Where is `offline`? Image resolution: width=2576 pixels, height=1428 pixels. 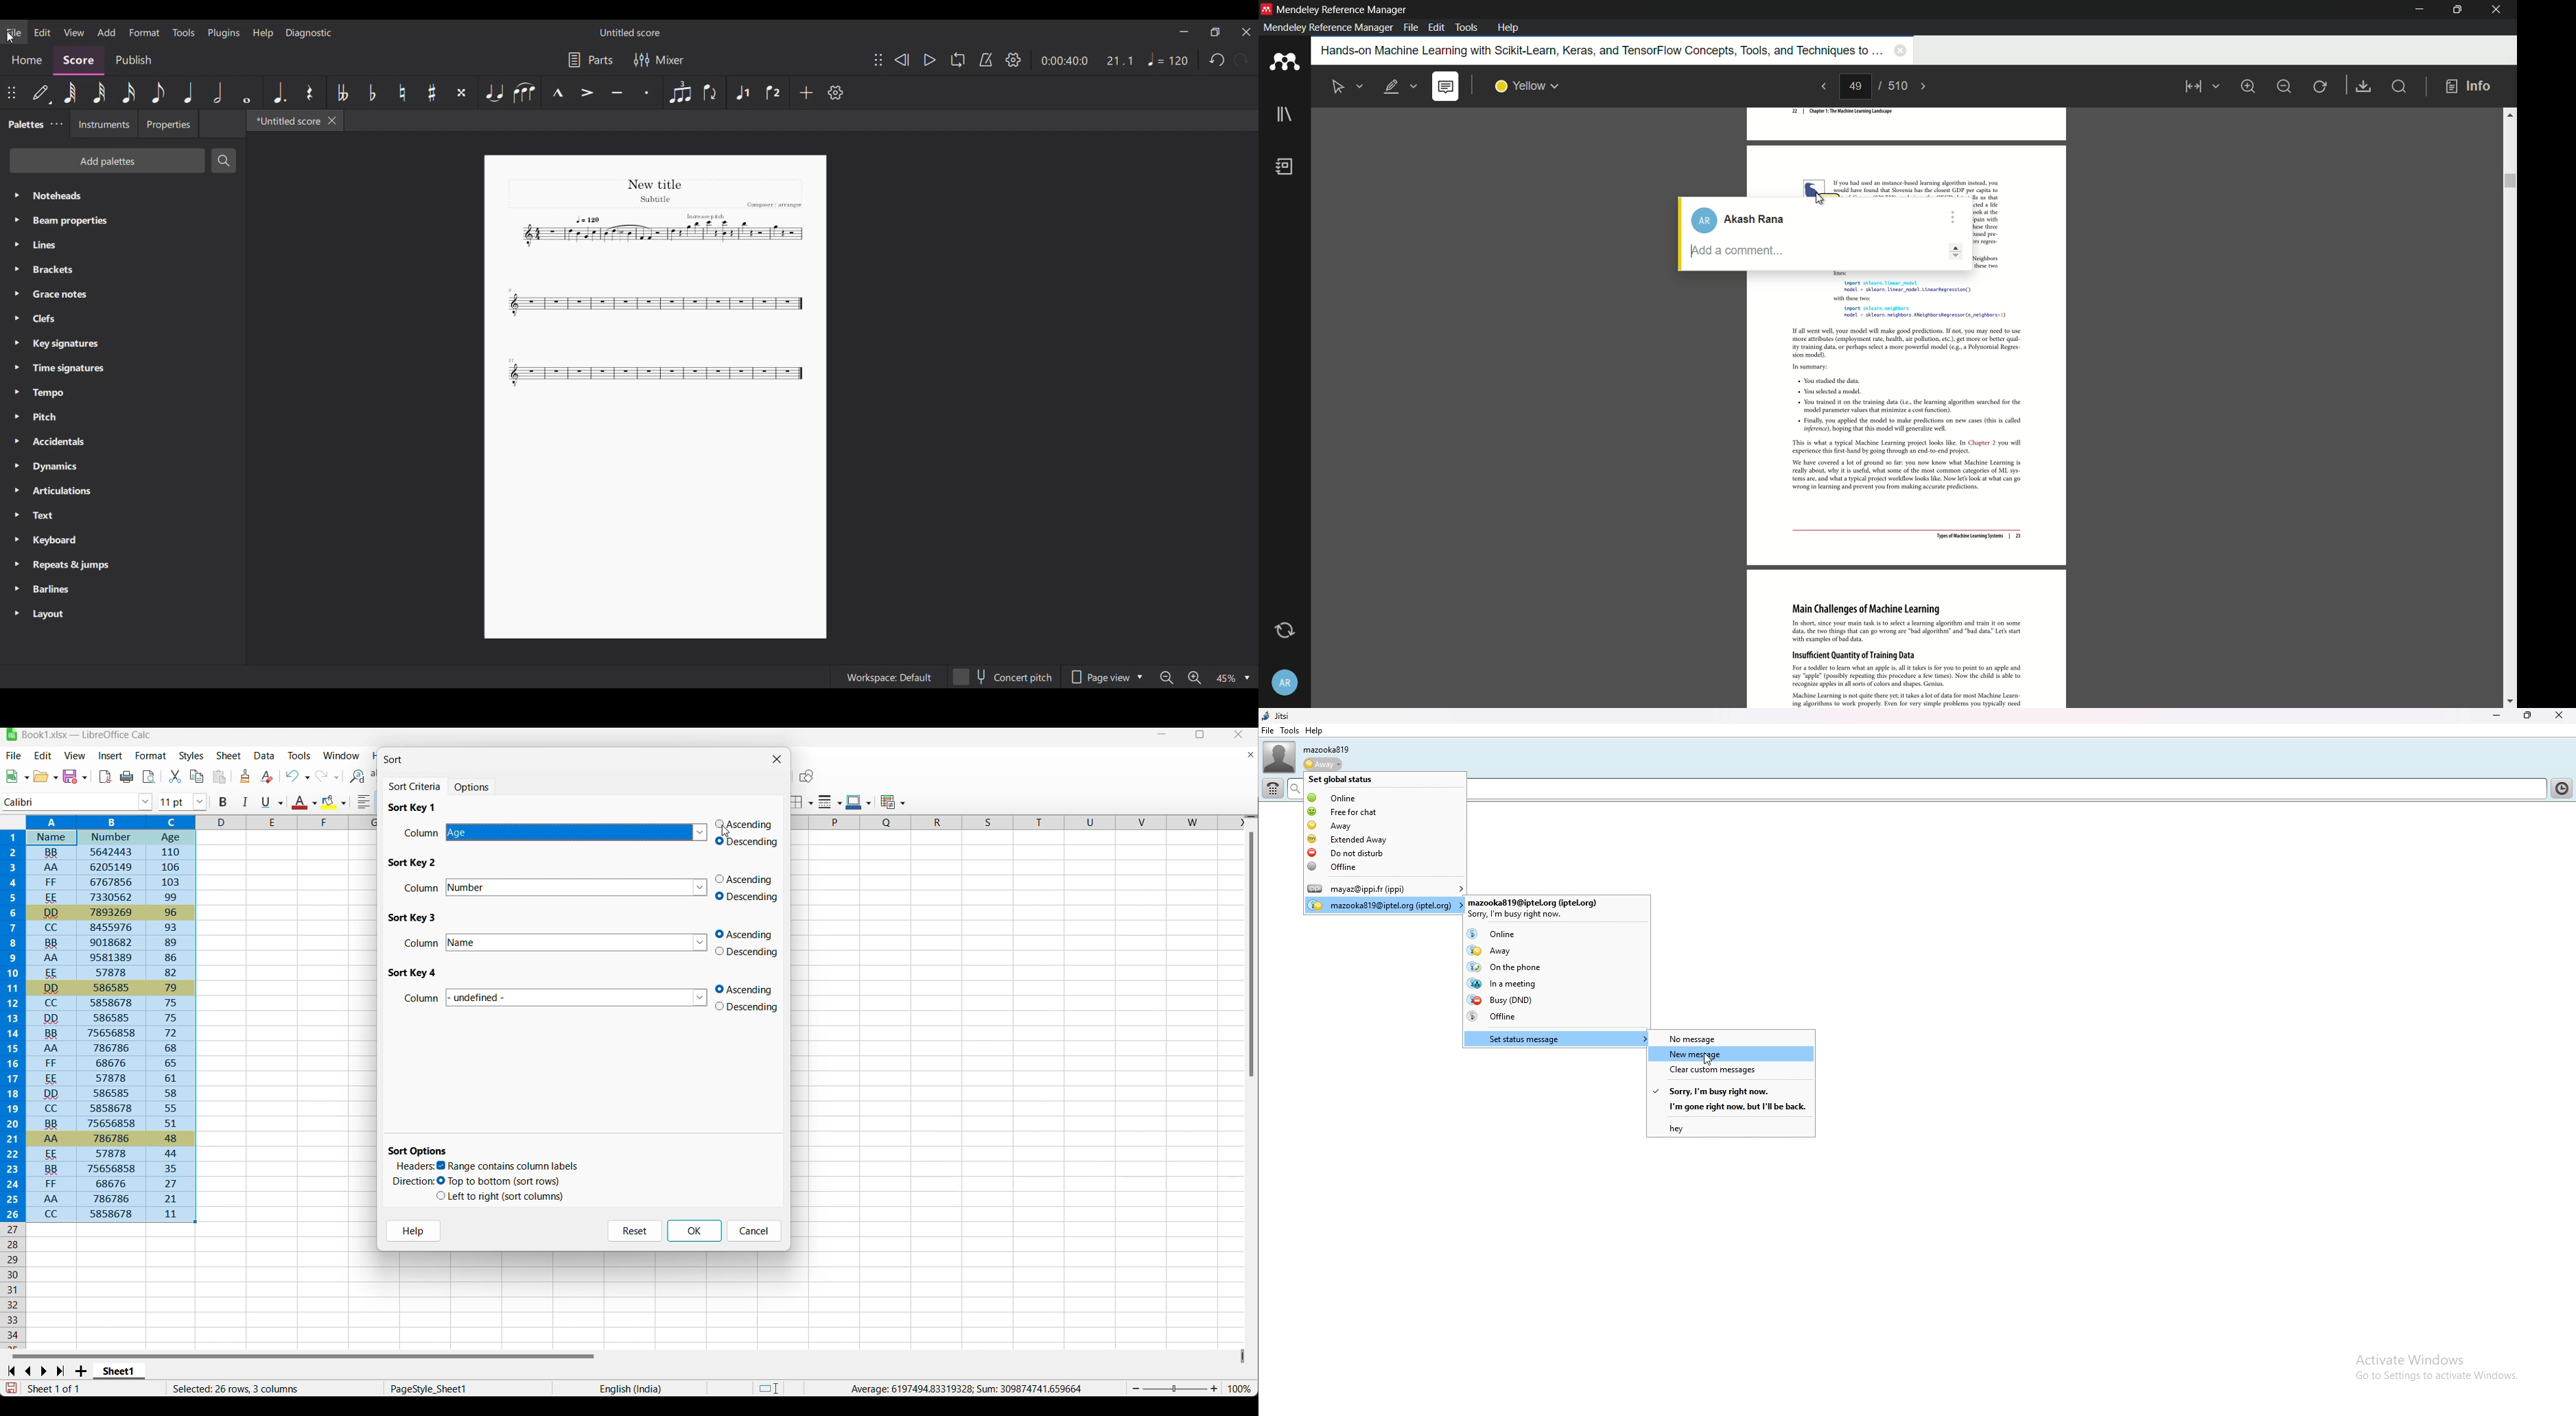 offline is located at coordinates (1387, 868).